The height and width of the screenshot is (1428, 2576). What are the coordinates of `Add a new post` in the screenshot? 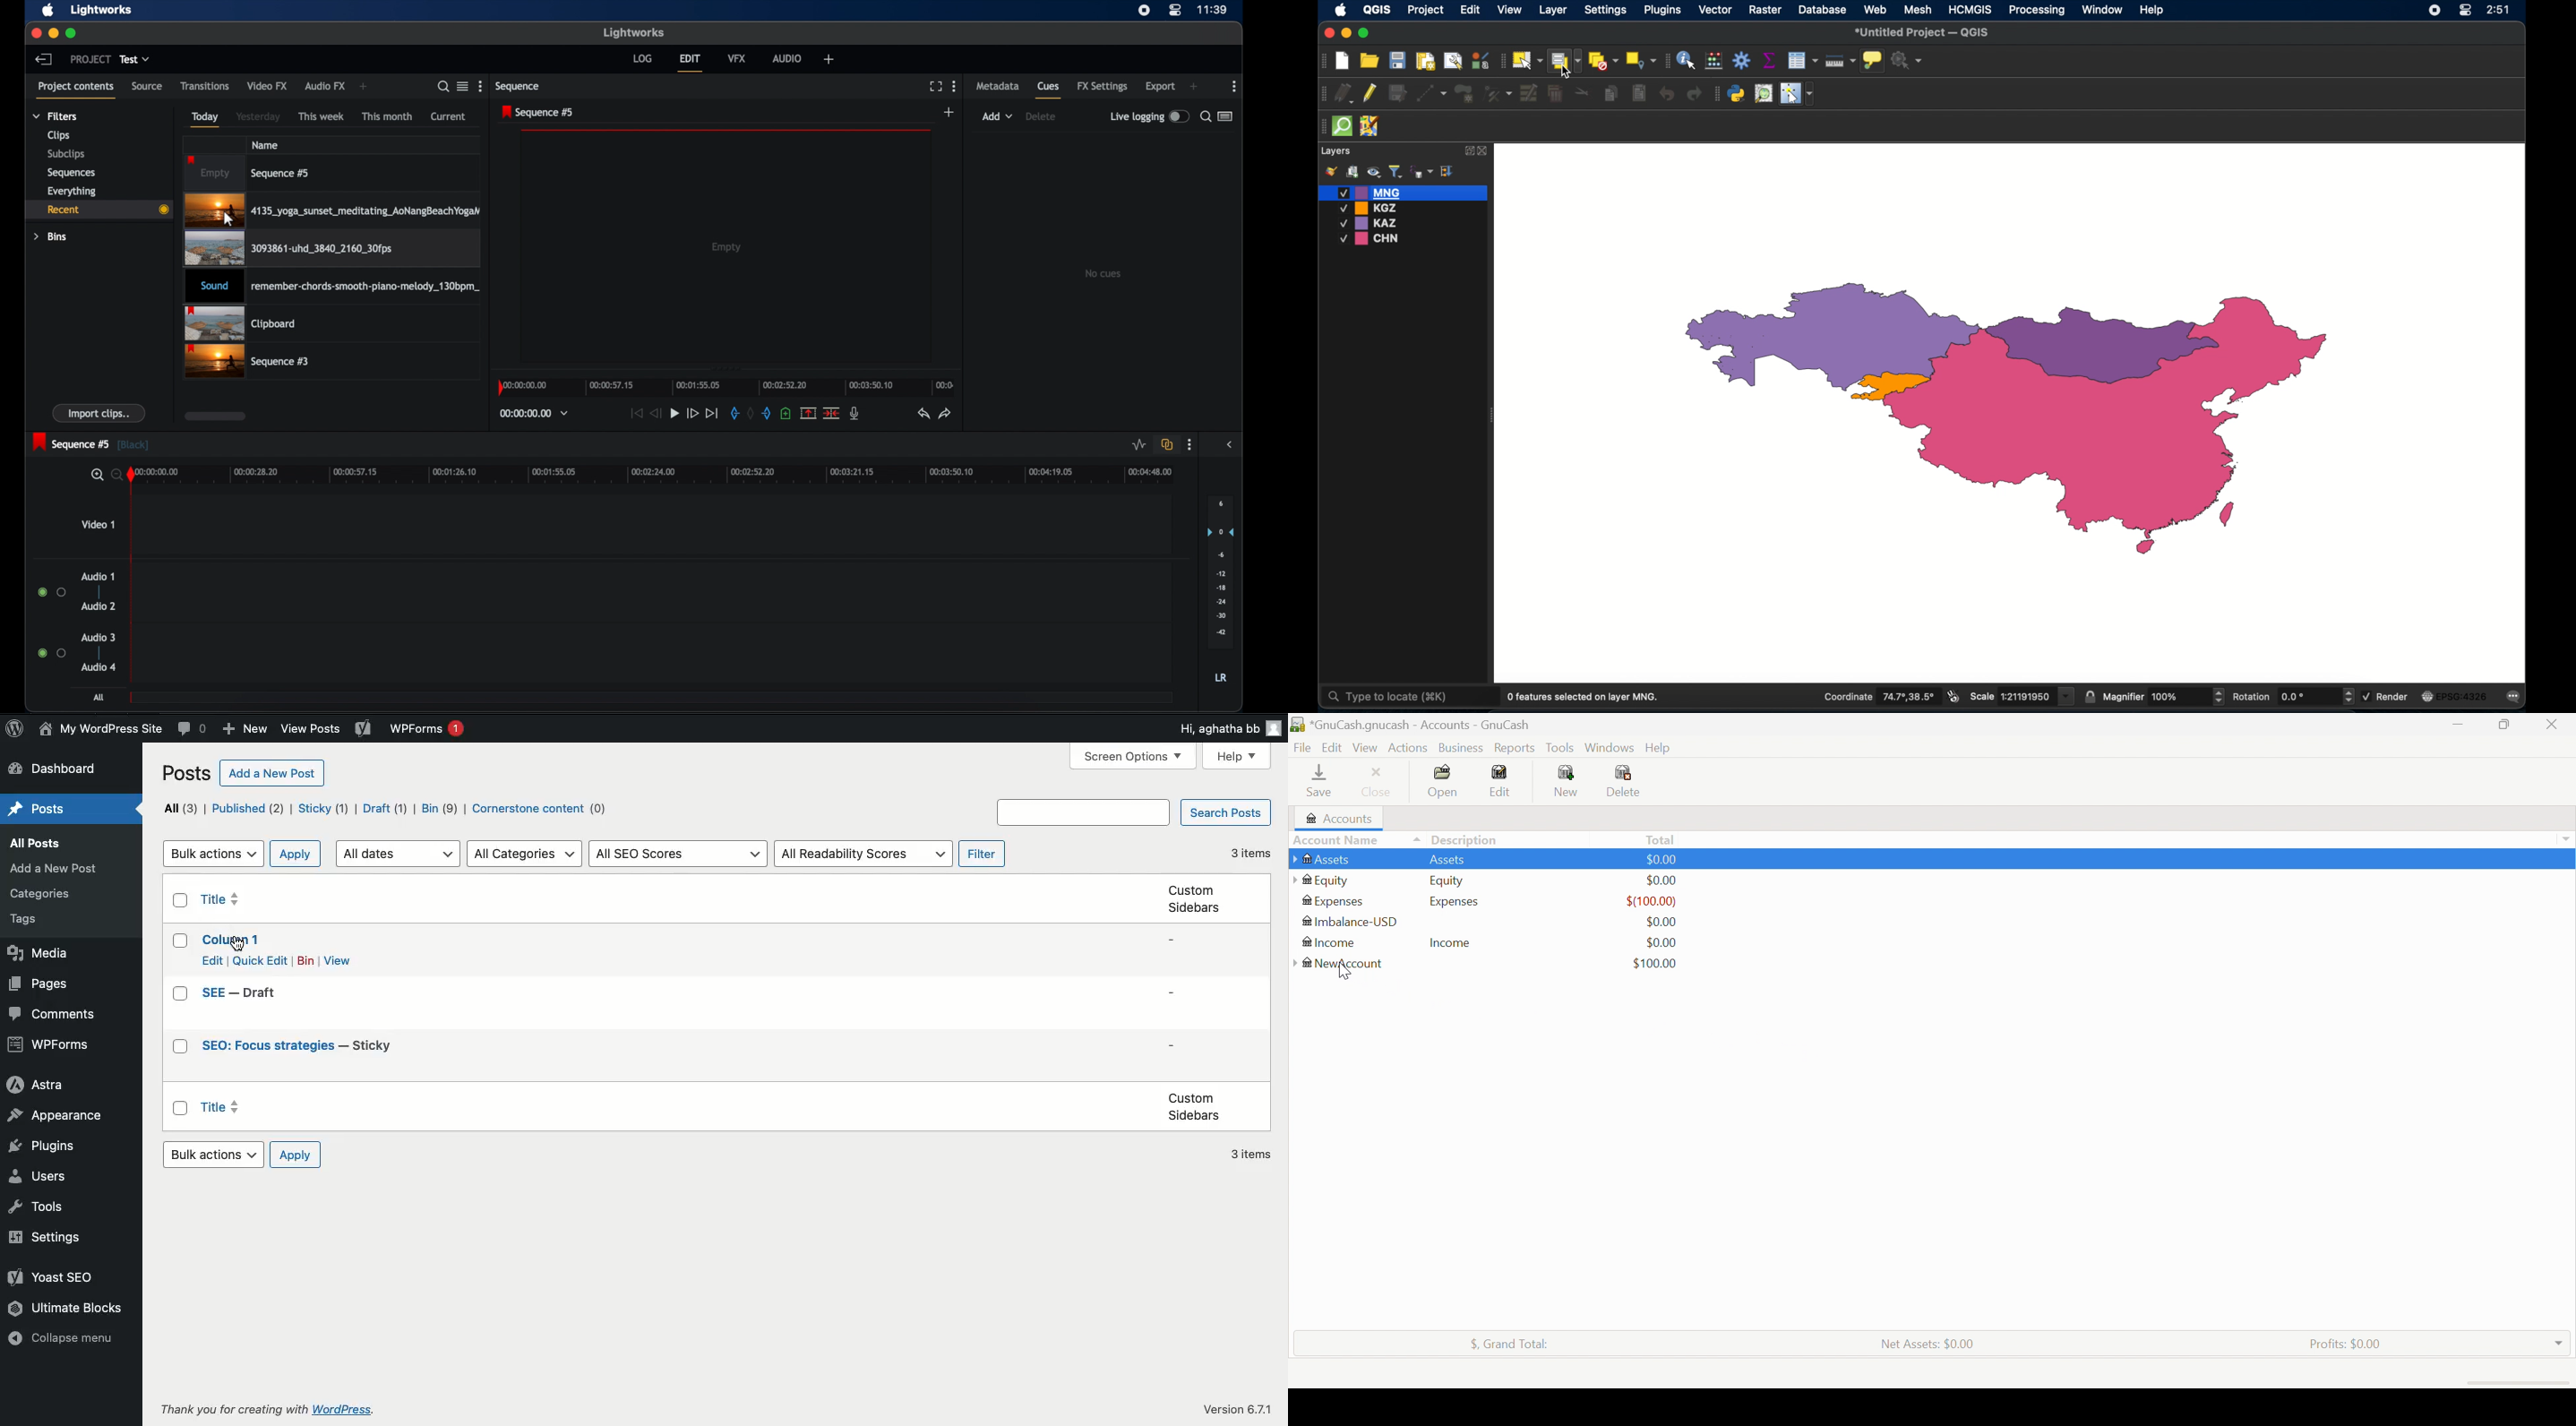 It's located at (272, 774).